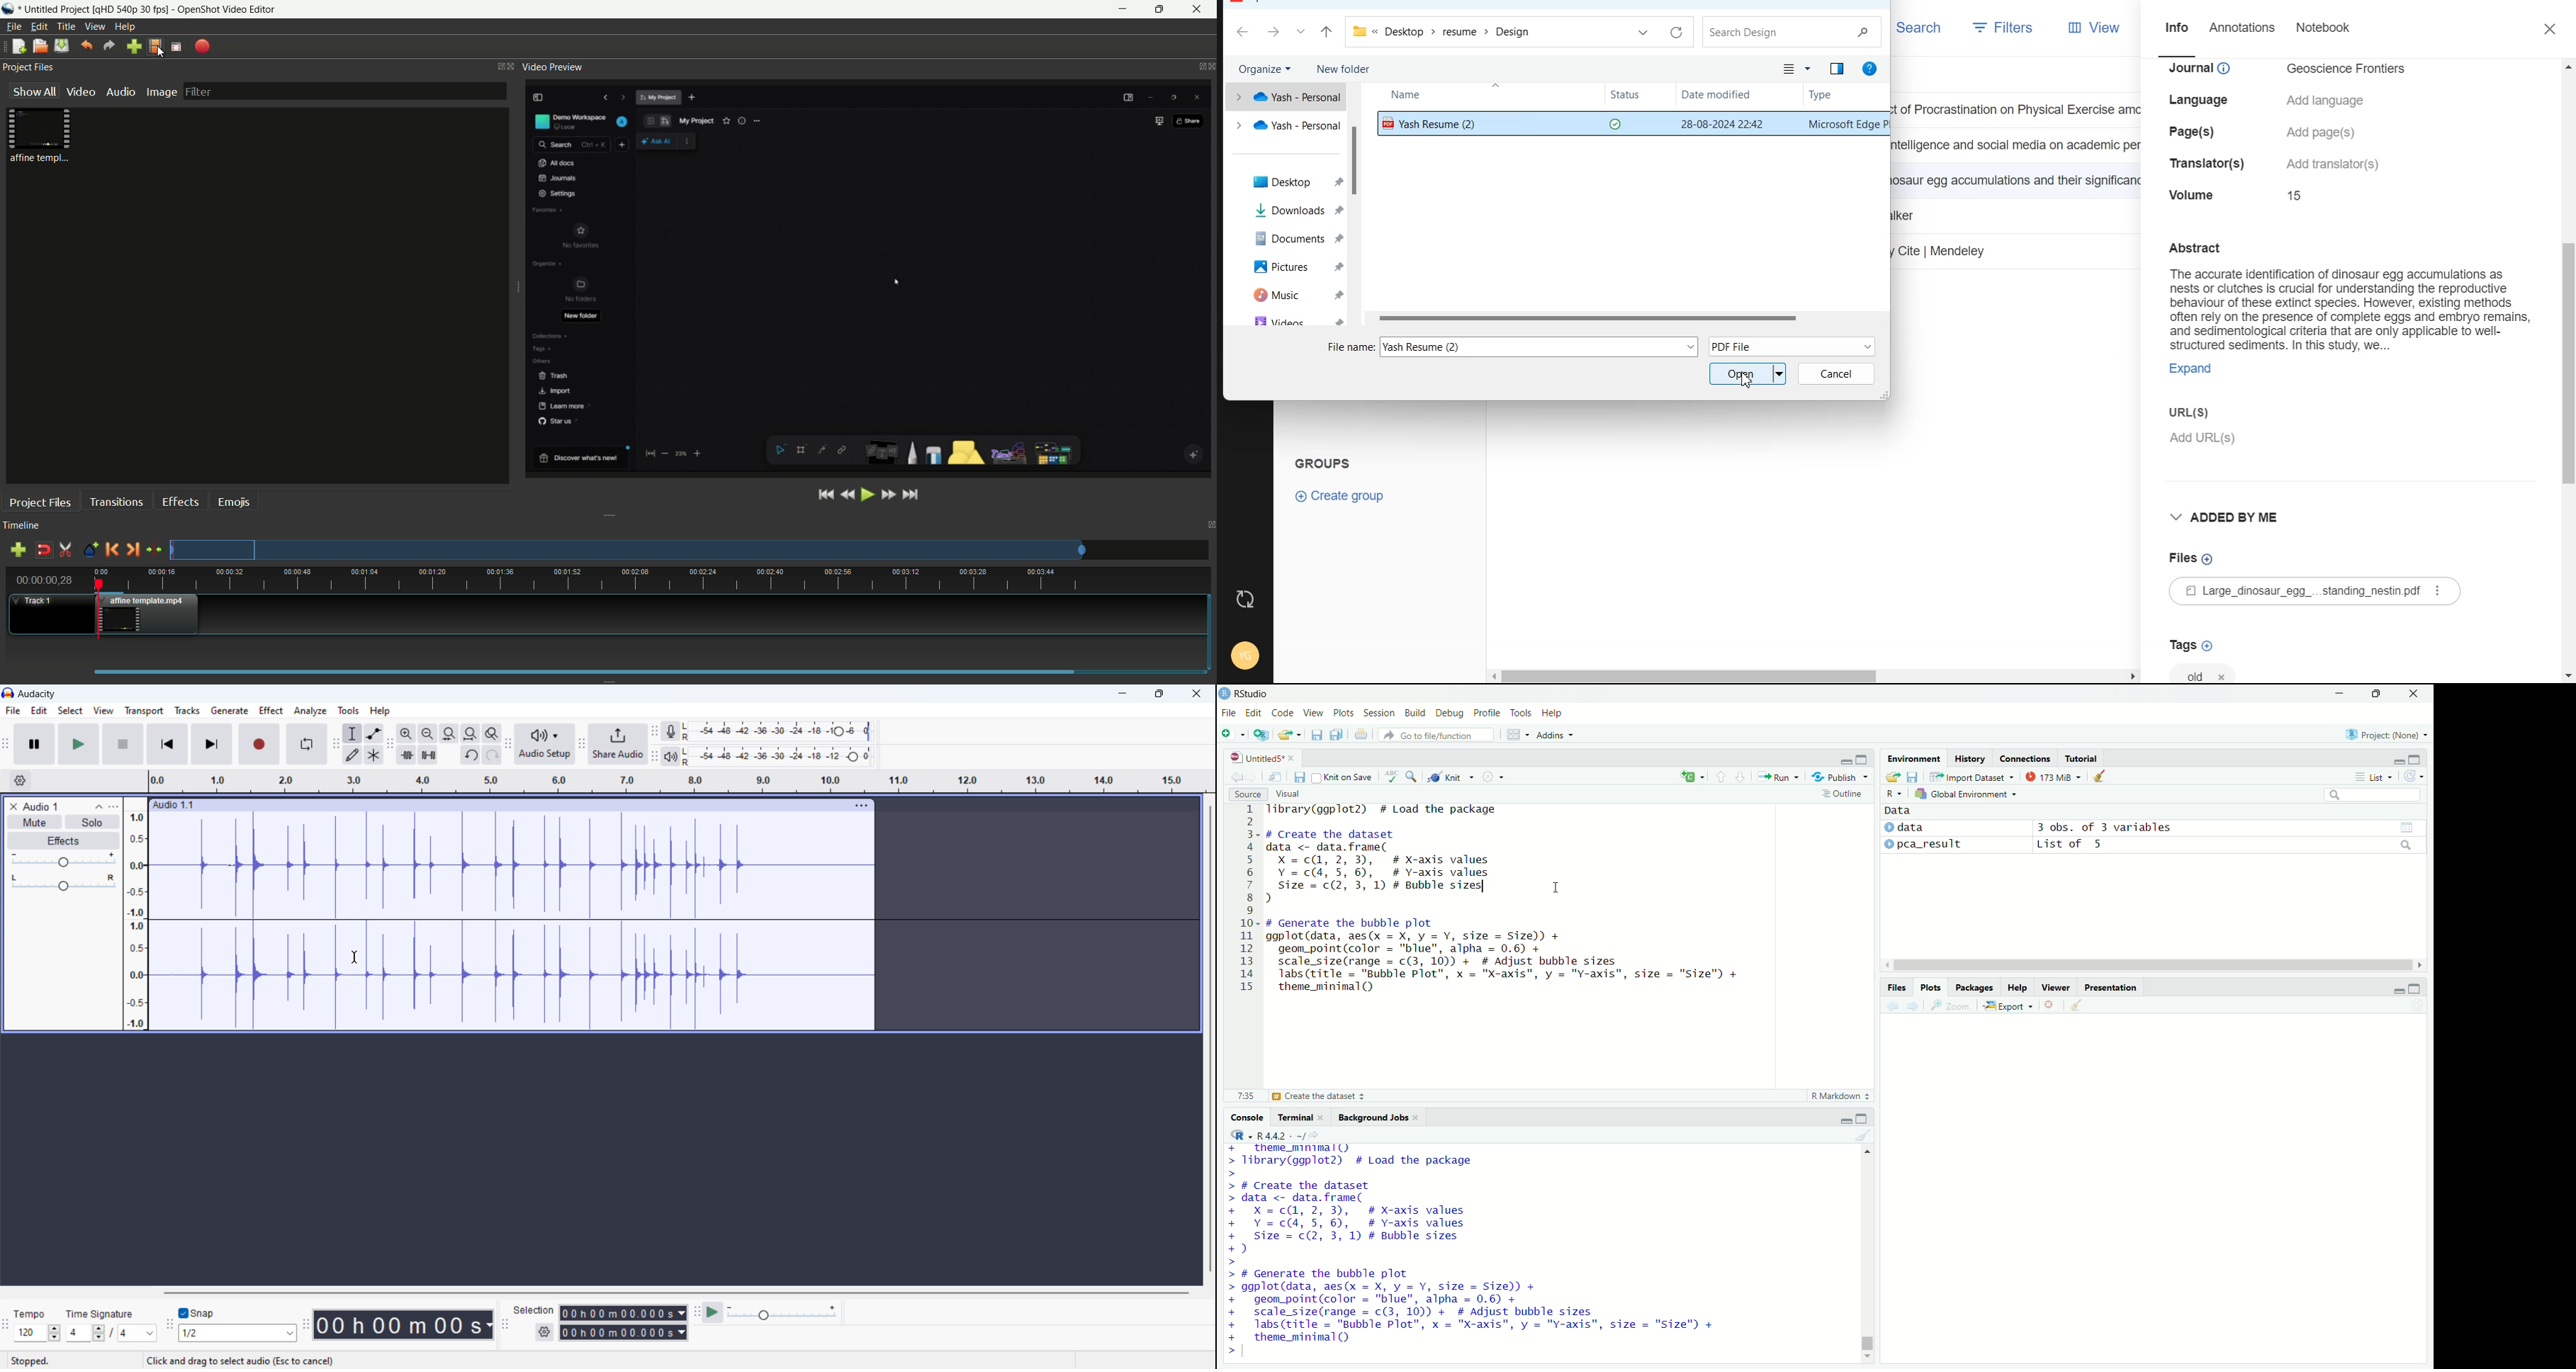 The height and width of the screenshot is (1372, 2576). Describe the element at coordinates (1865, 1134) in the screenshot. I see `clear console` at that location.